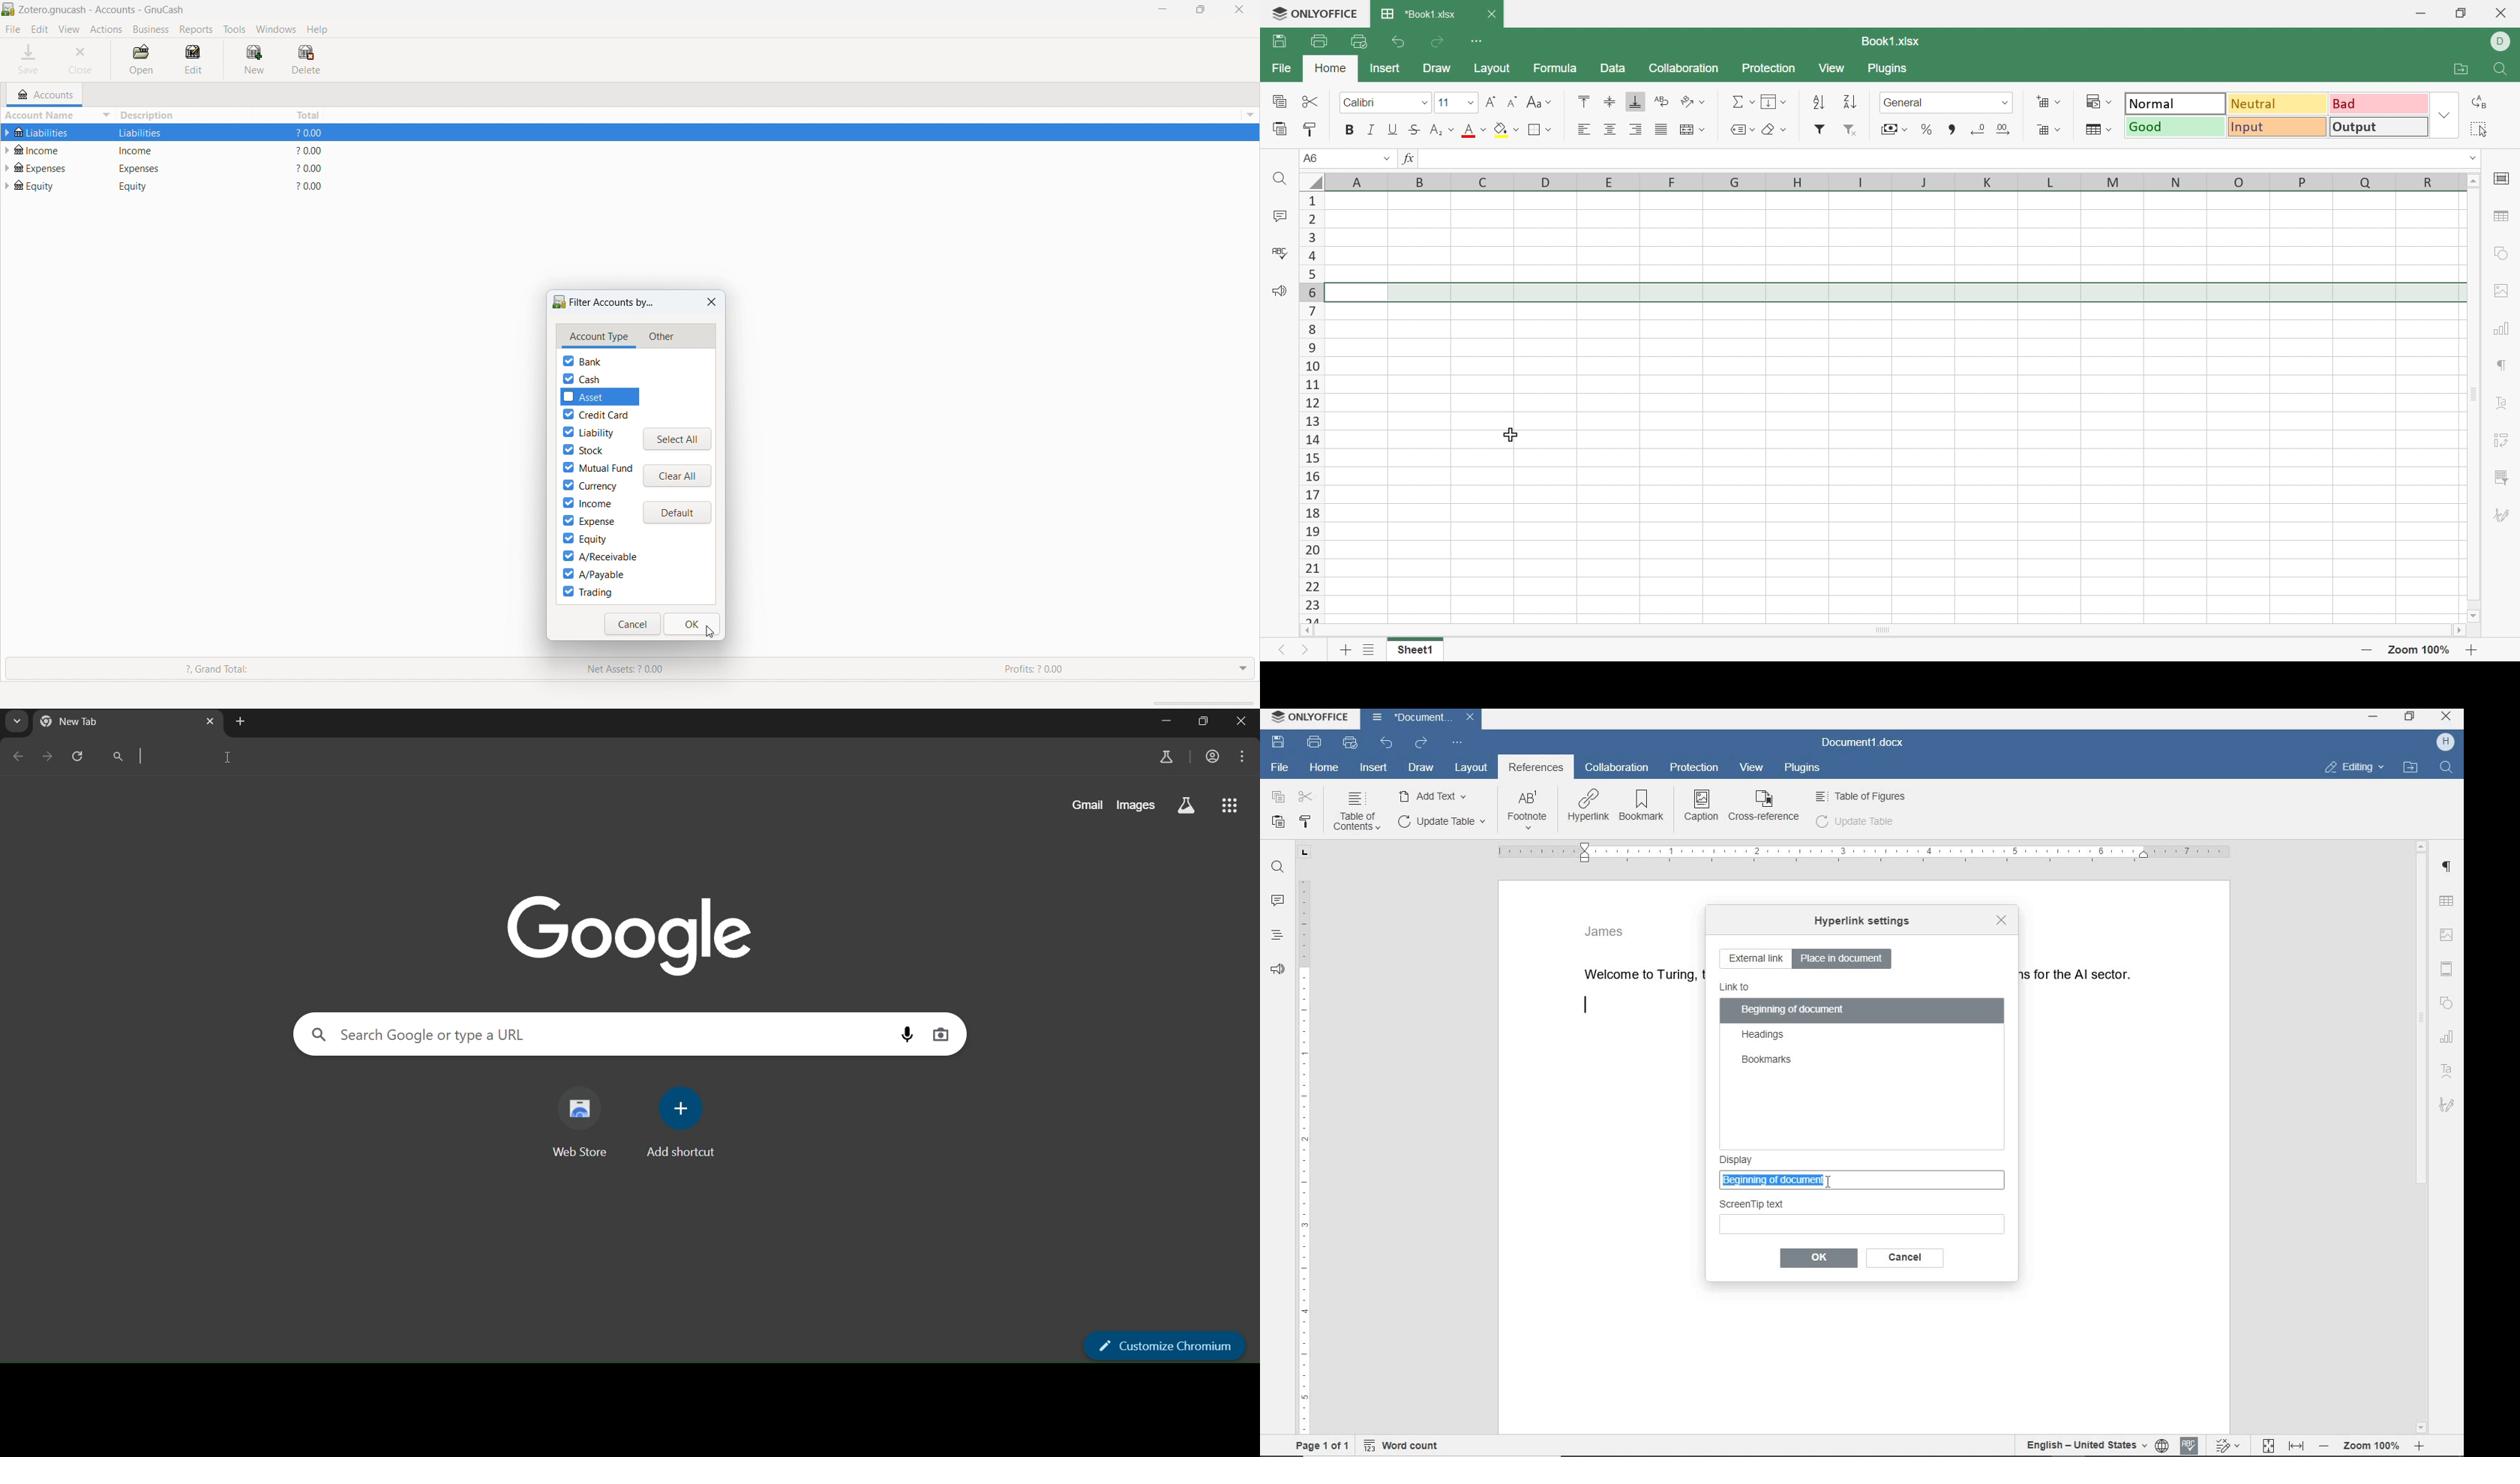  What do you see at coordinates (1436, 795) in the screenshot?
I see `ADD TEXT` at bounding box center [1436, 795].